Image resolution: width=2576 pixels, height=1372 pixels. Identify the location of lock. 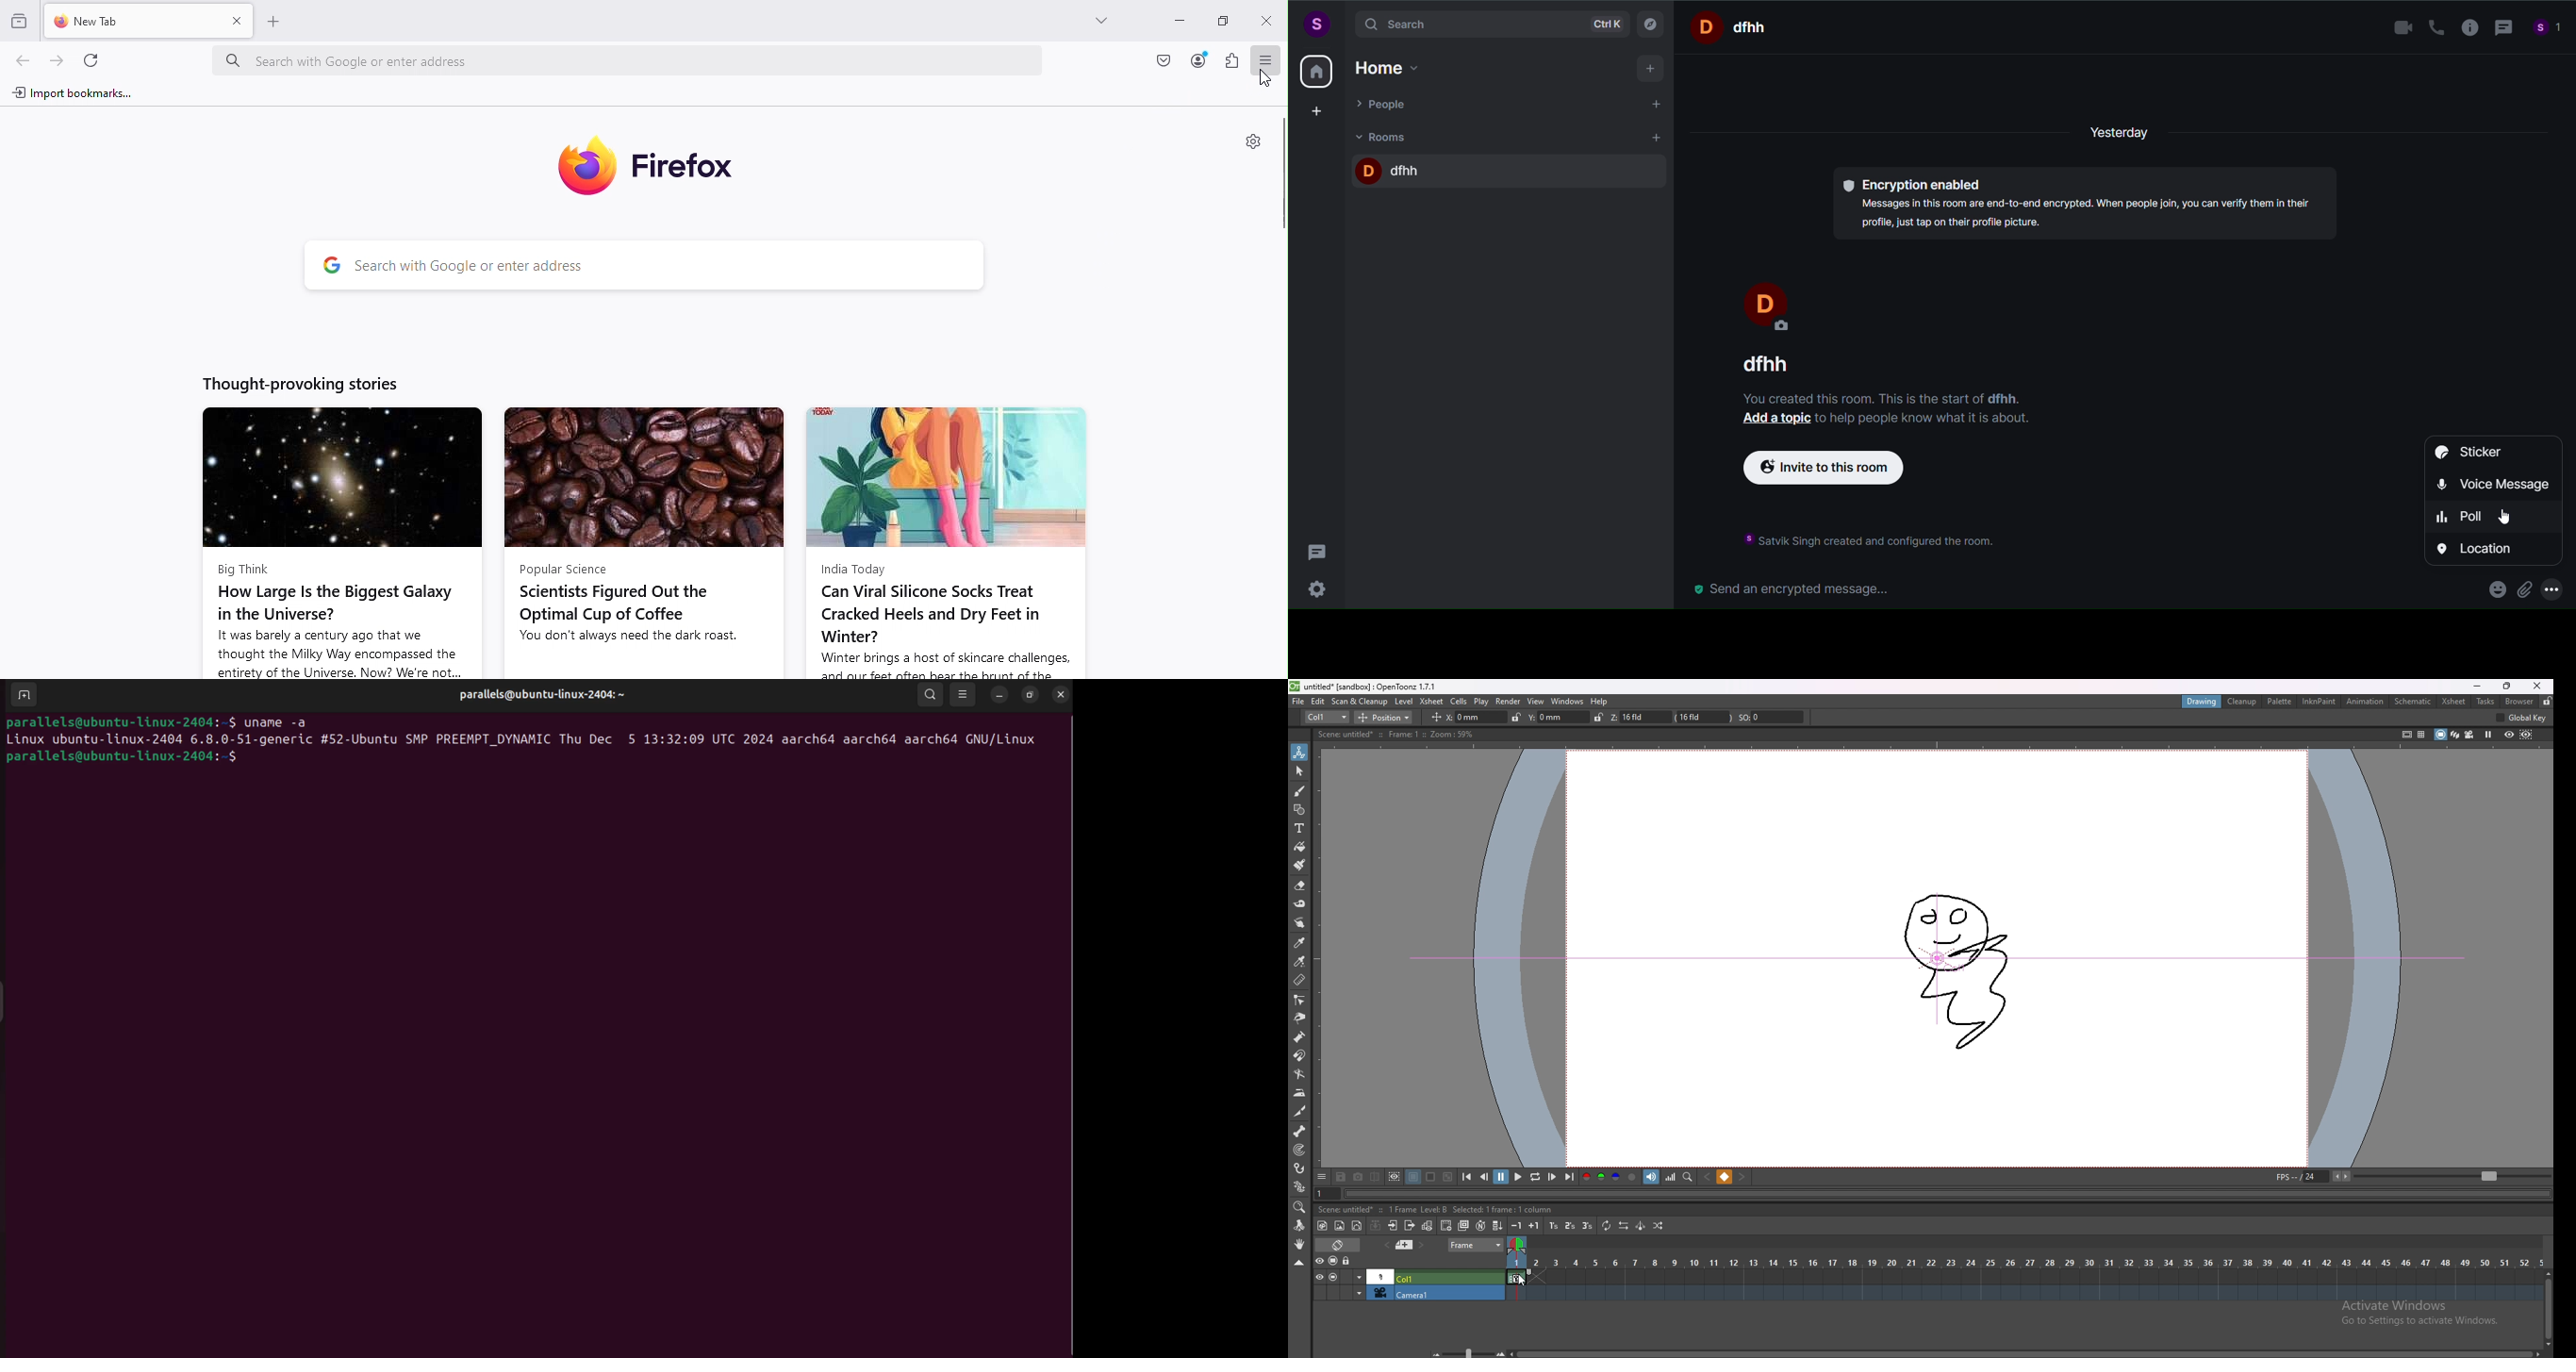
(2546, 701).